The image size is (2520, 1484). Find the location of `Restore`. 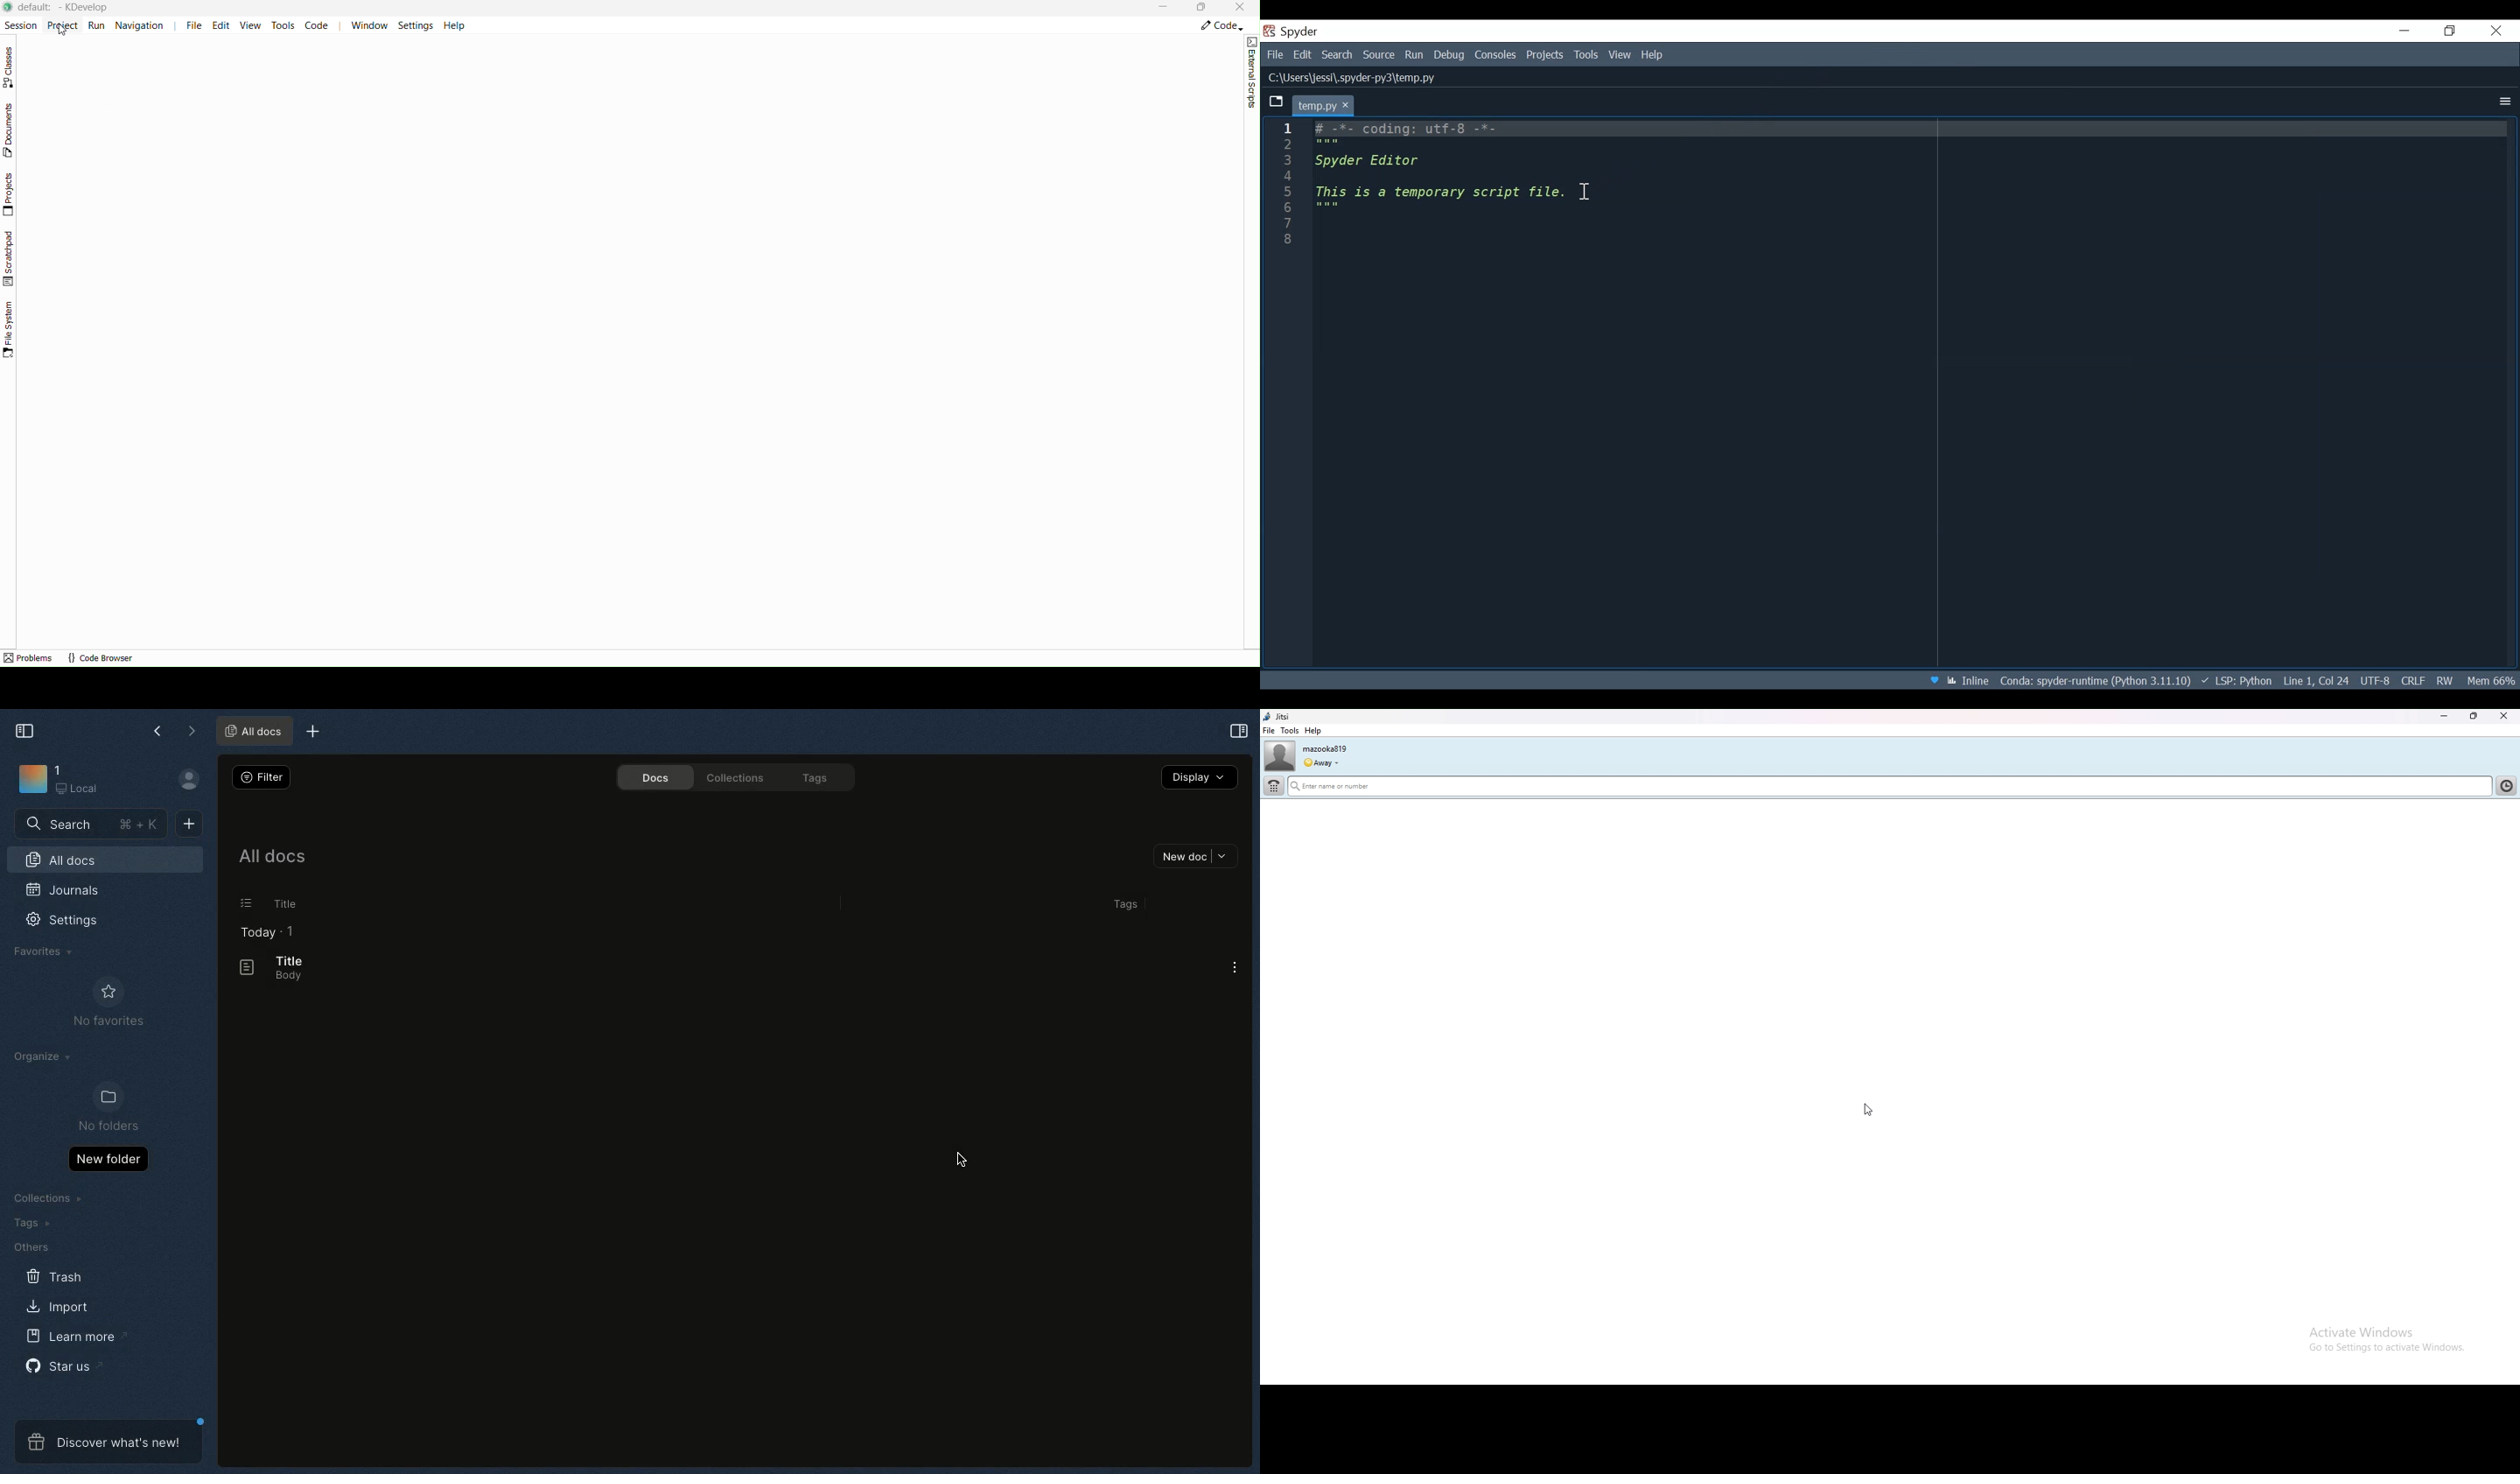

Restore is located at coordinates (2448, 31).